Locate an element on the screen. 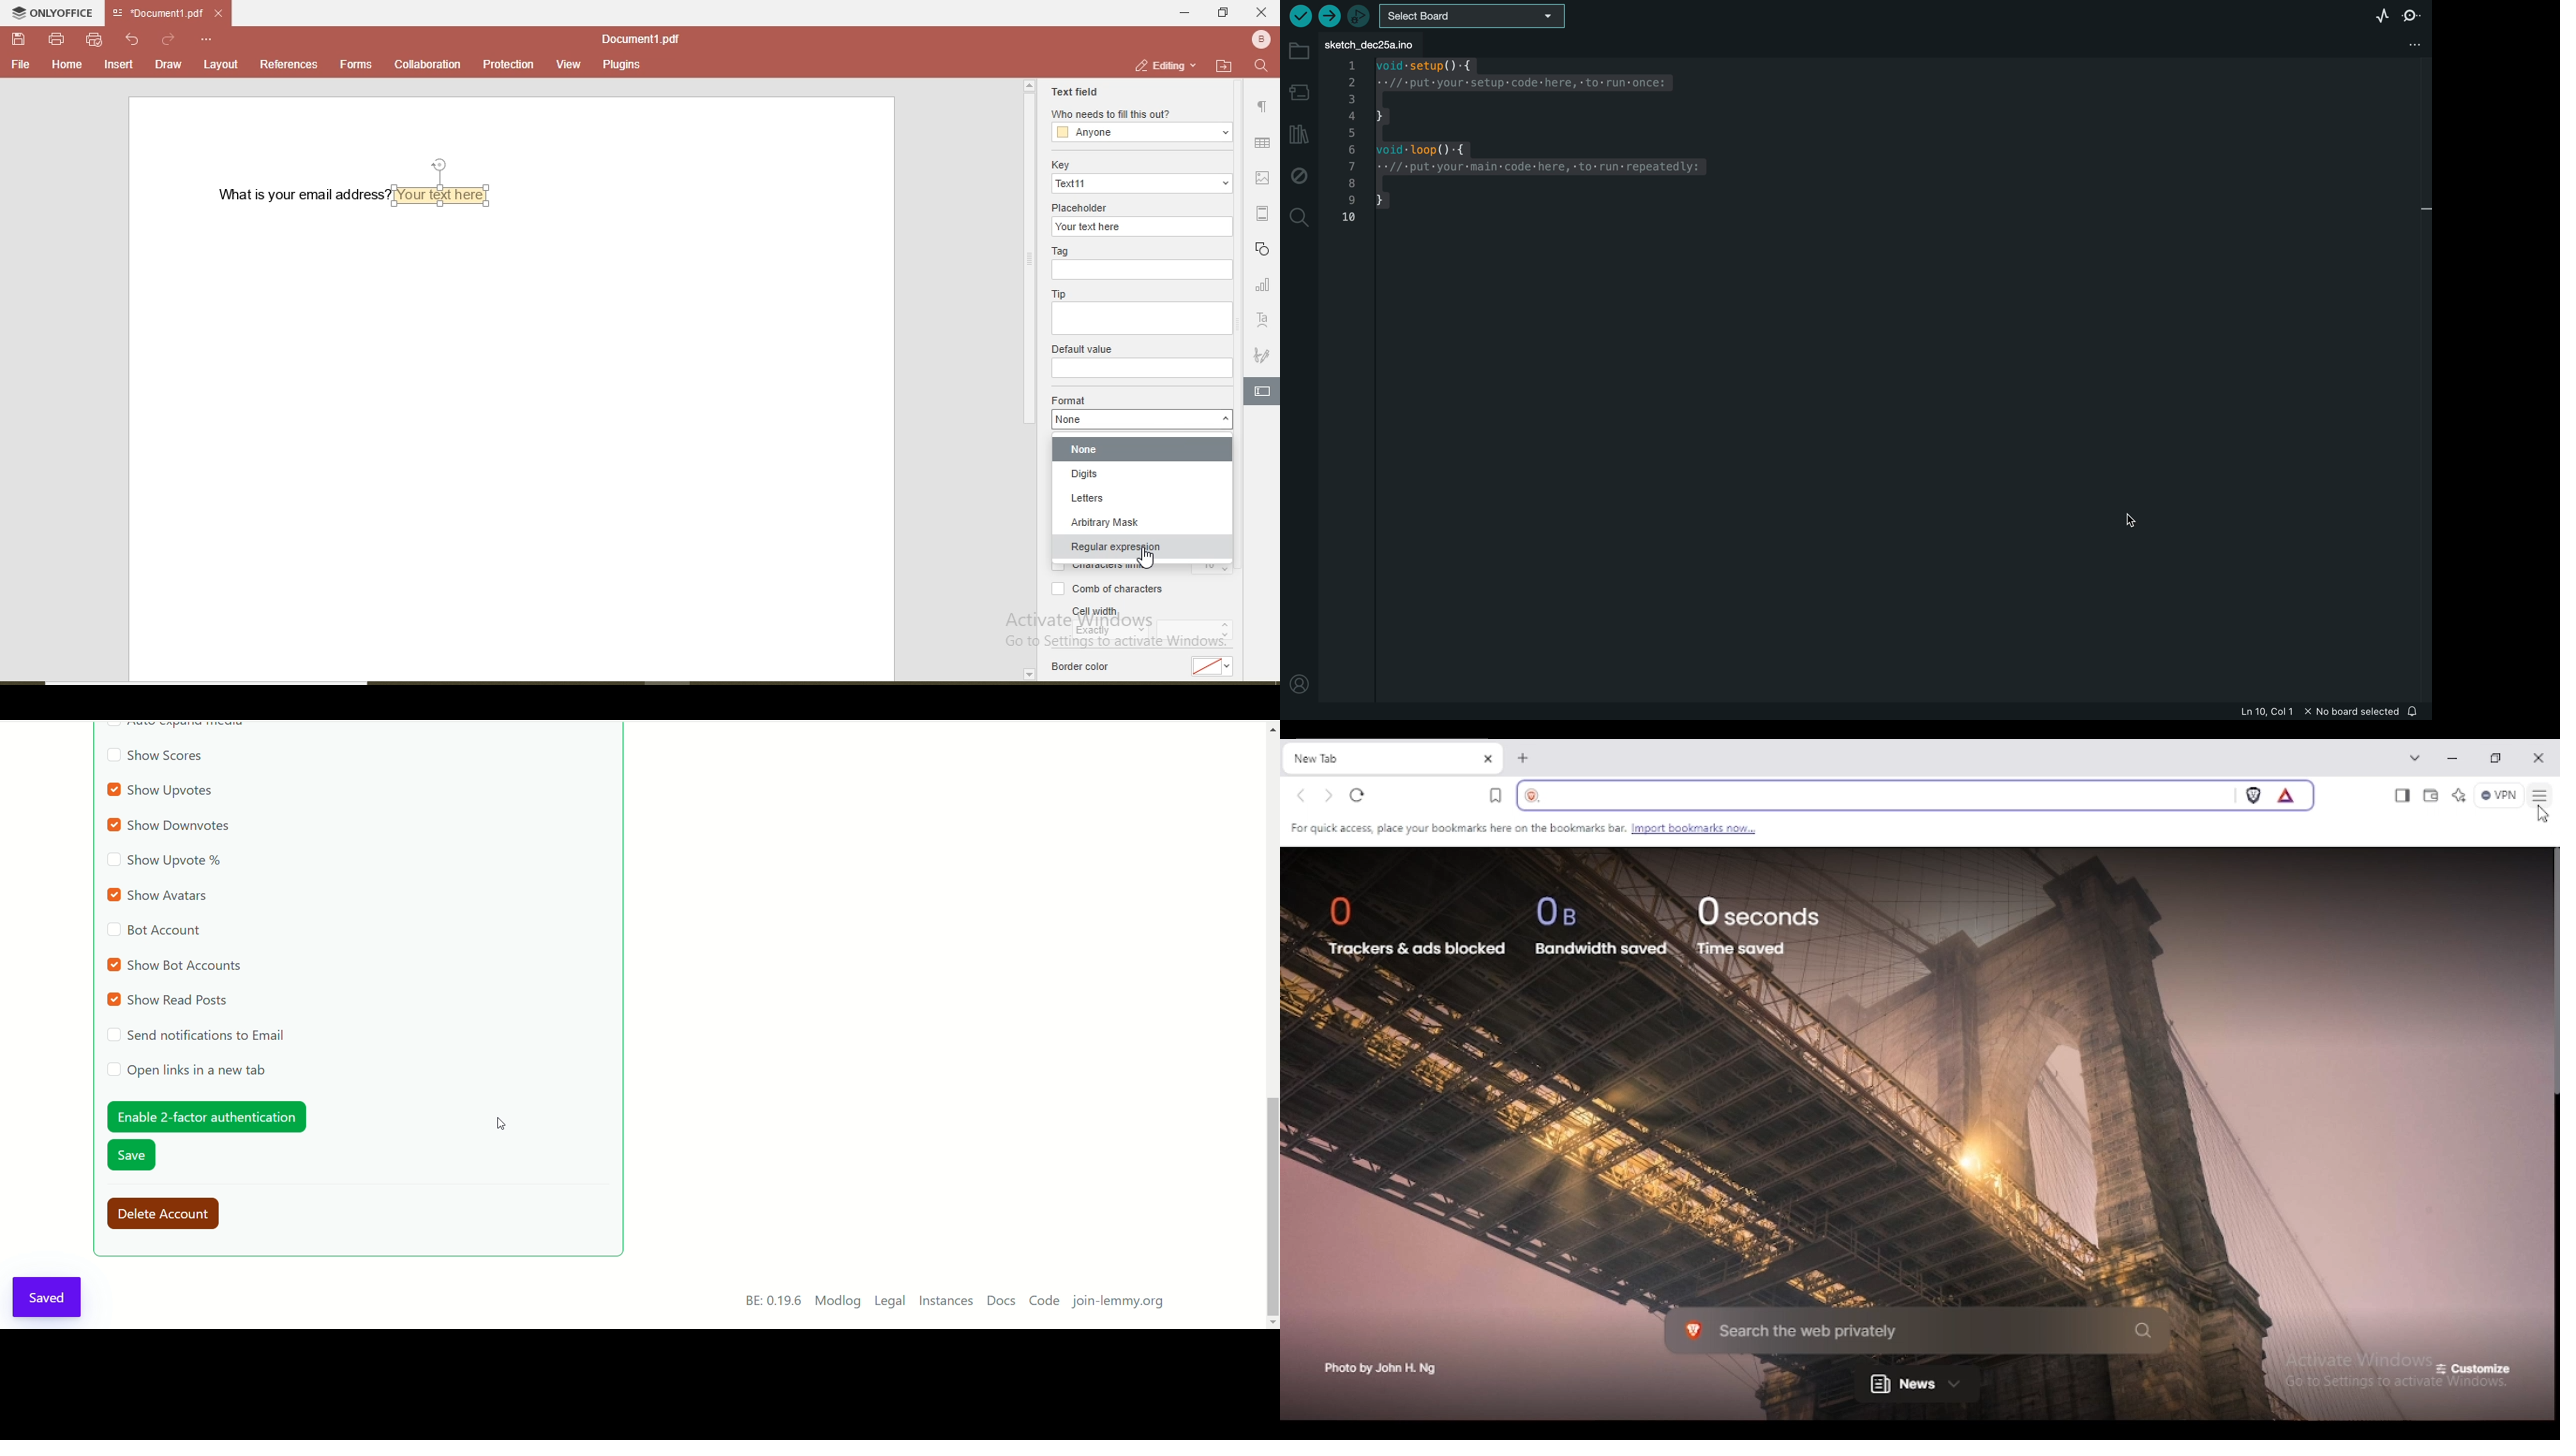 The height and width of the screenshot is (1456, 2576). code is located at coordinates (1045, 1303).